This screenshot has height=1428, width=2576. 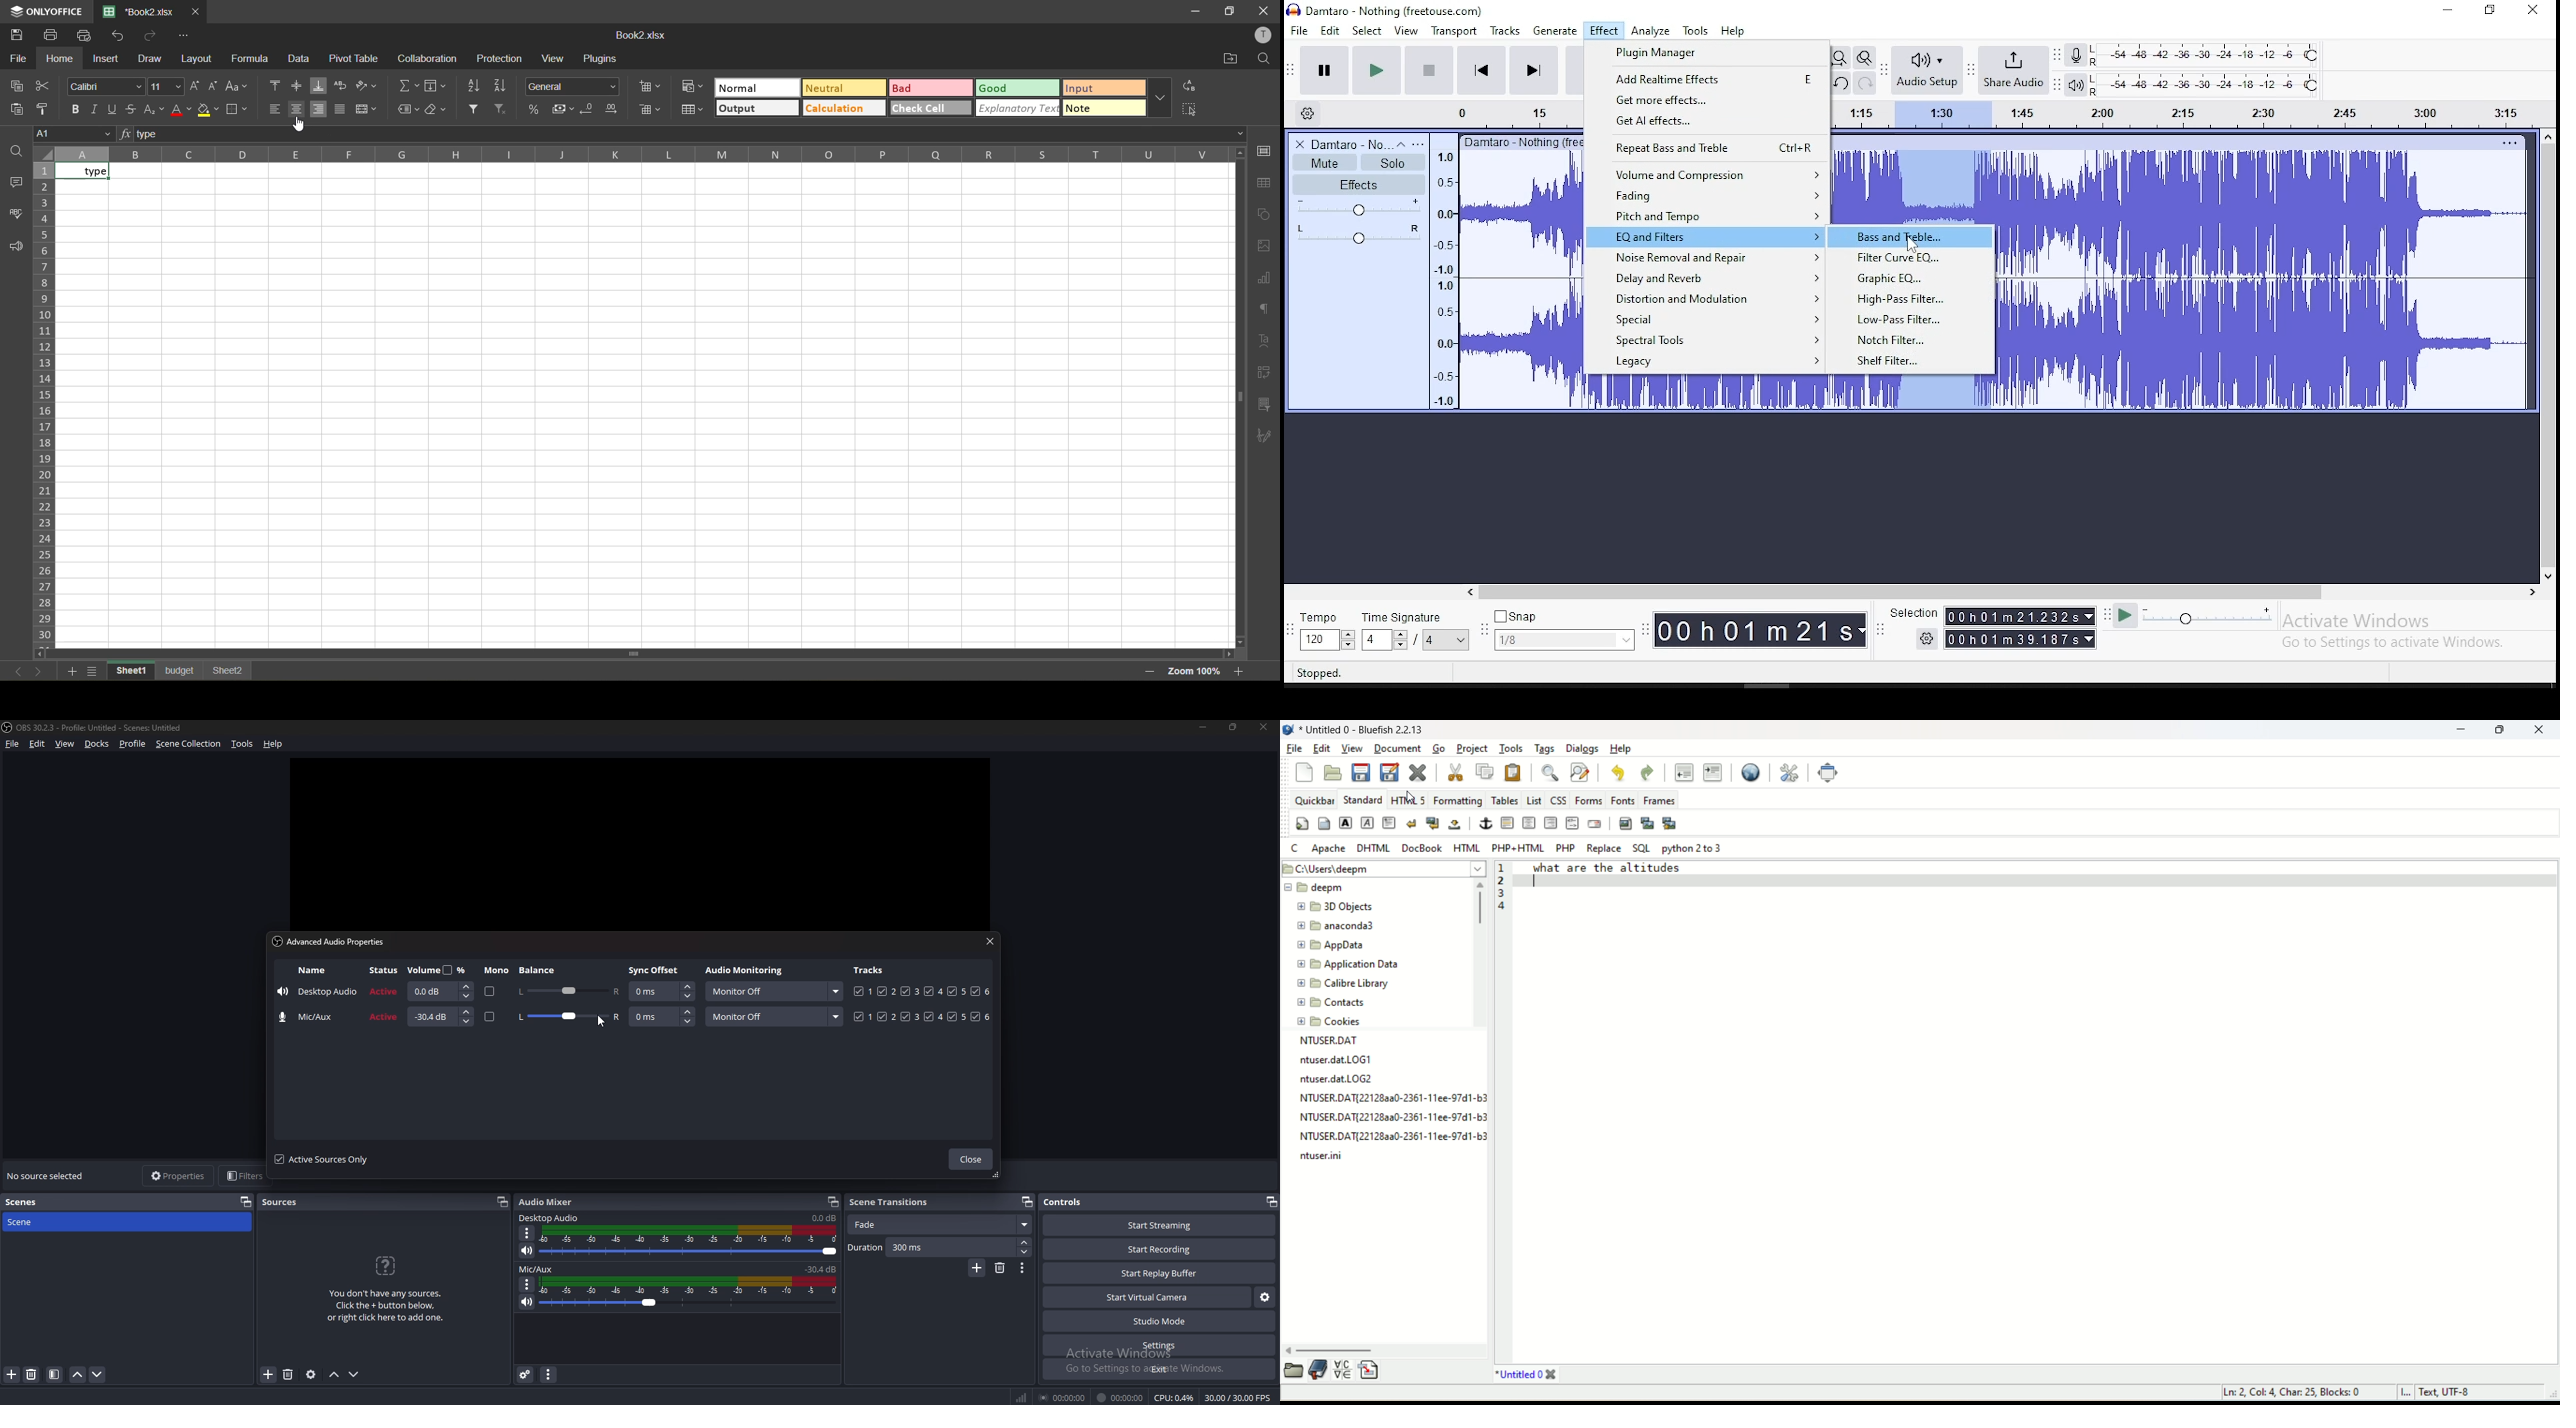 What do you see at coordinates (1263, 1298) in the screenshot?
I see `configure virtual camera` at bounding box center [1263, 1298].